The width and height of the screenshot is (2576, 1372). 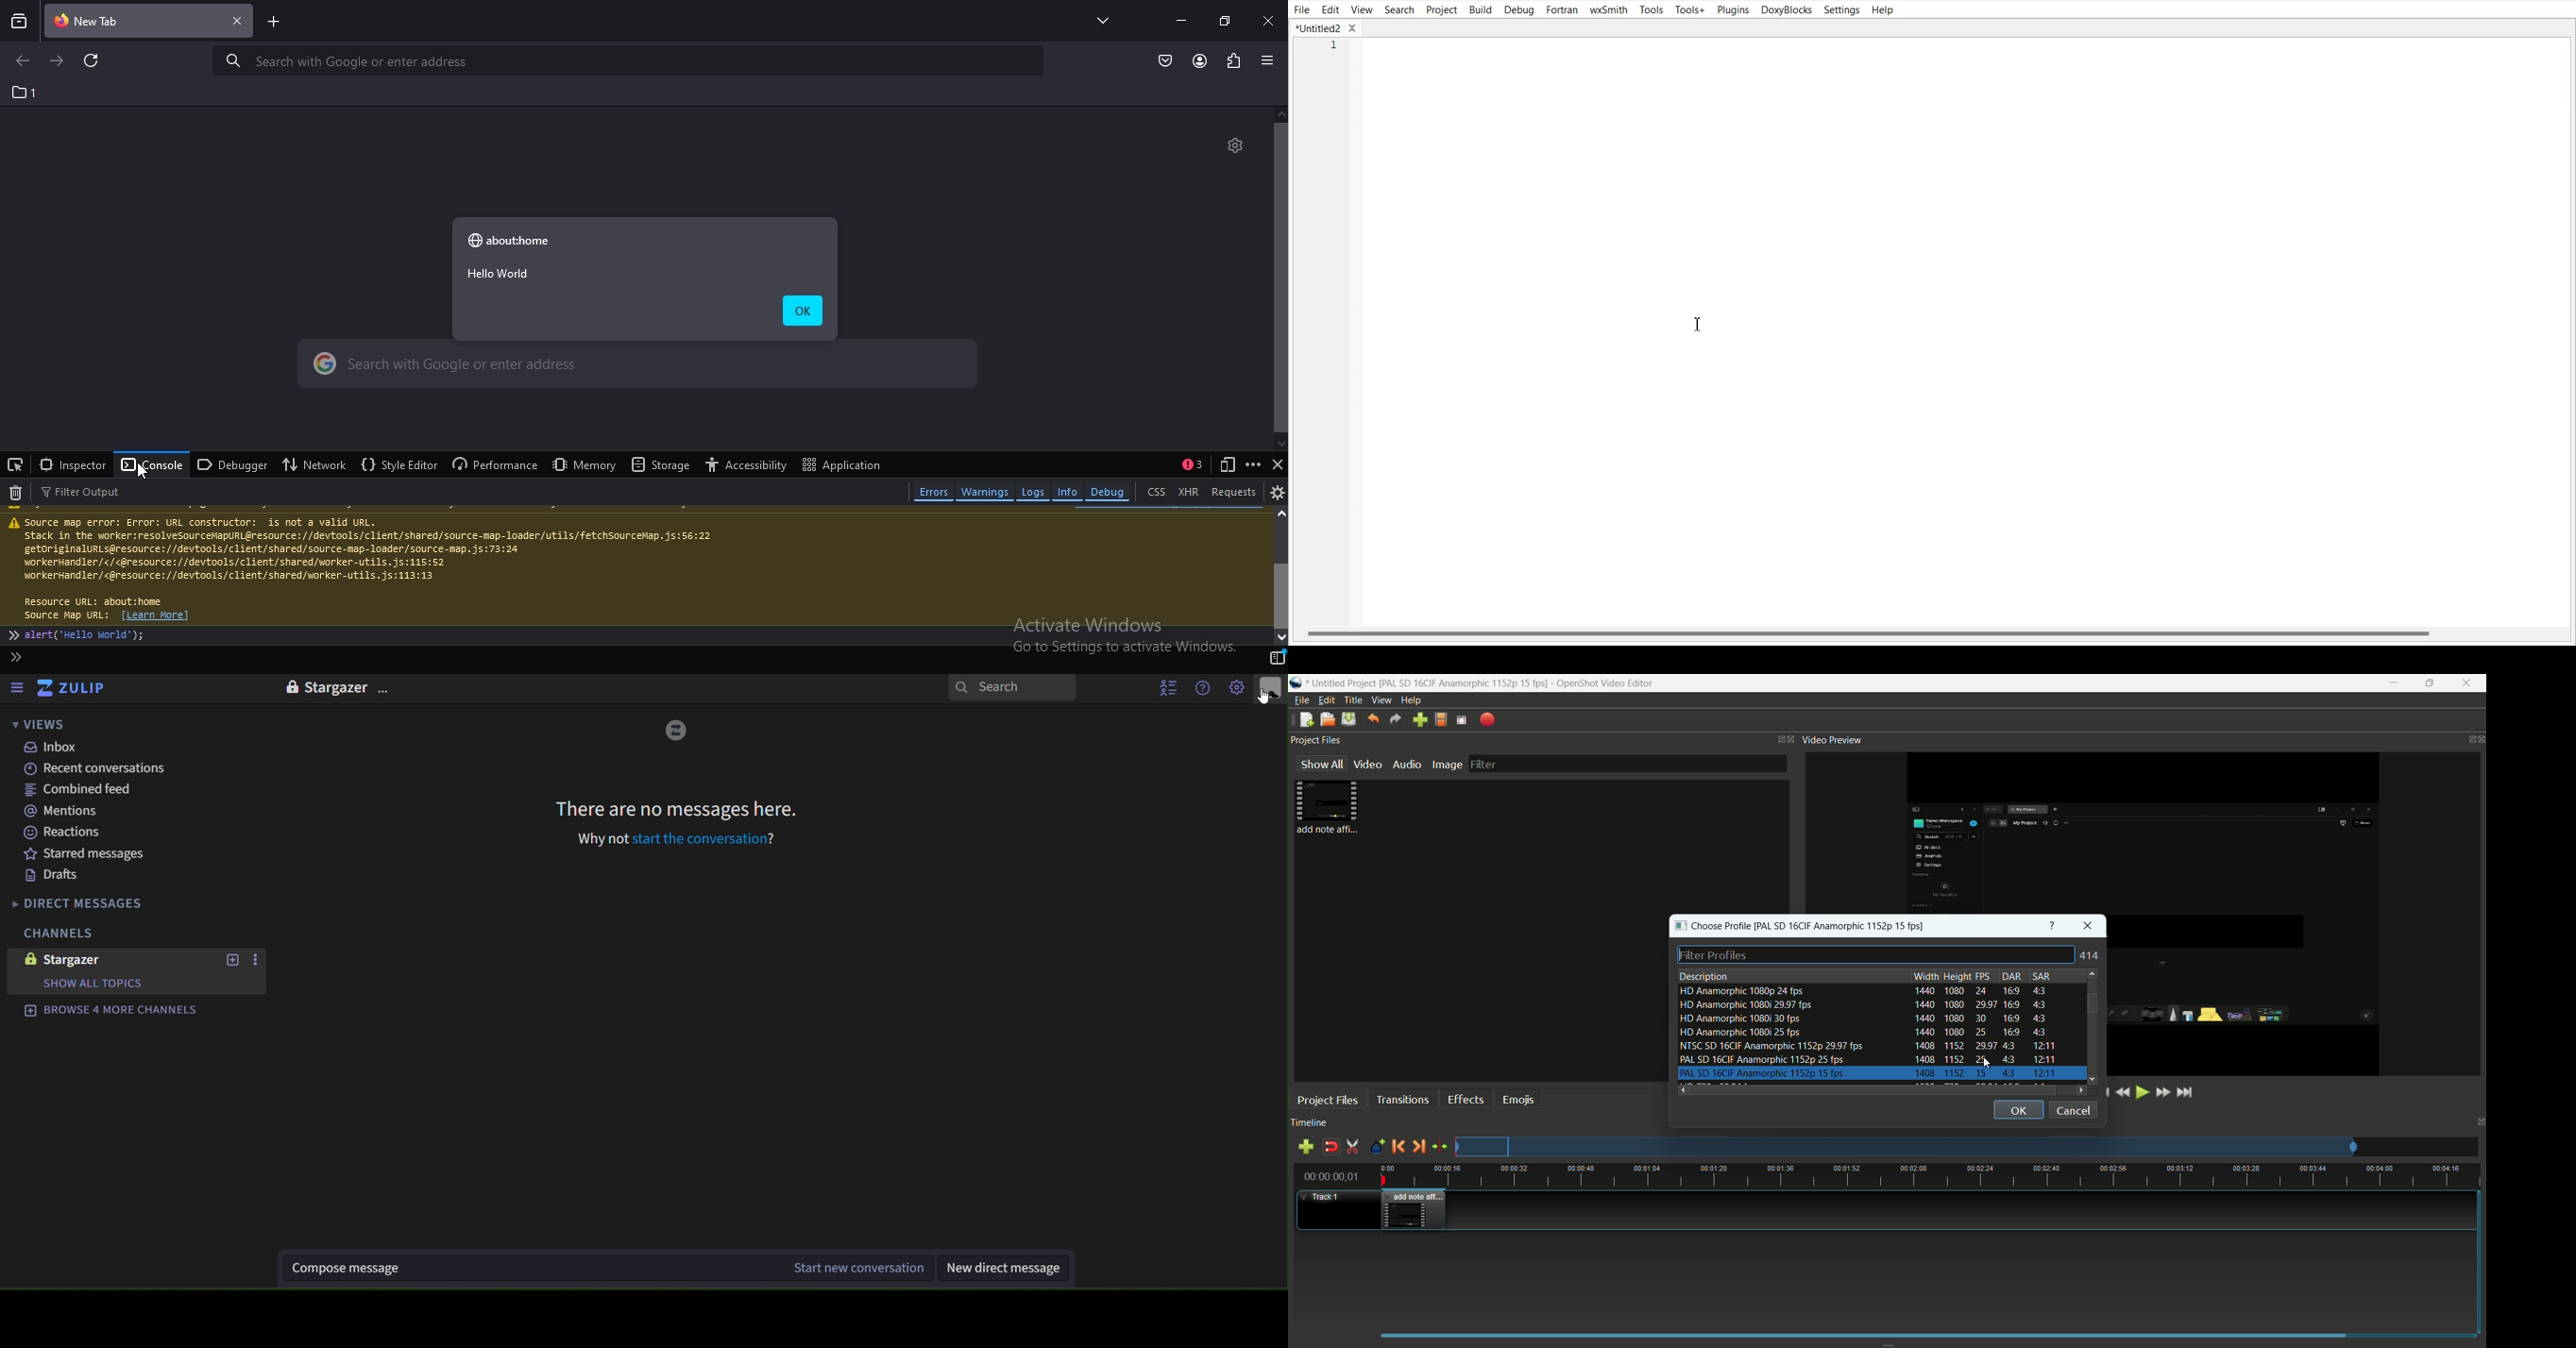 I want to click on inspector, so click(x=72, y=465).